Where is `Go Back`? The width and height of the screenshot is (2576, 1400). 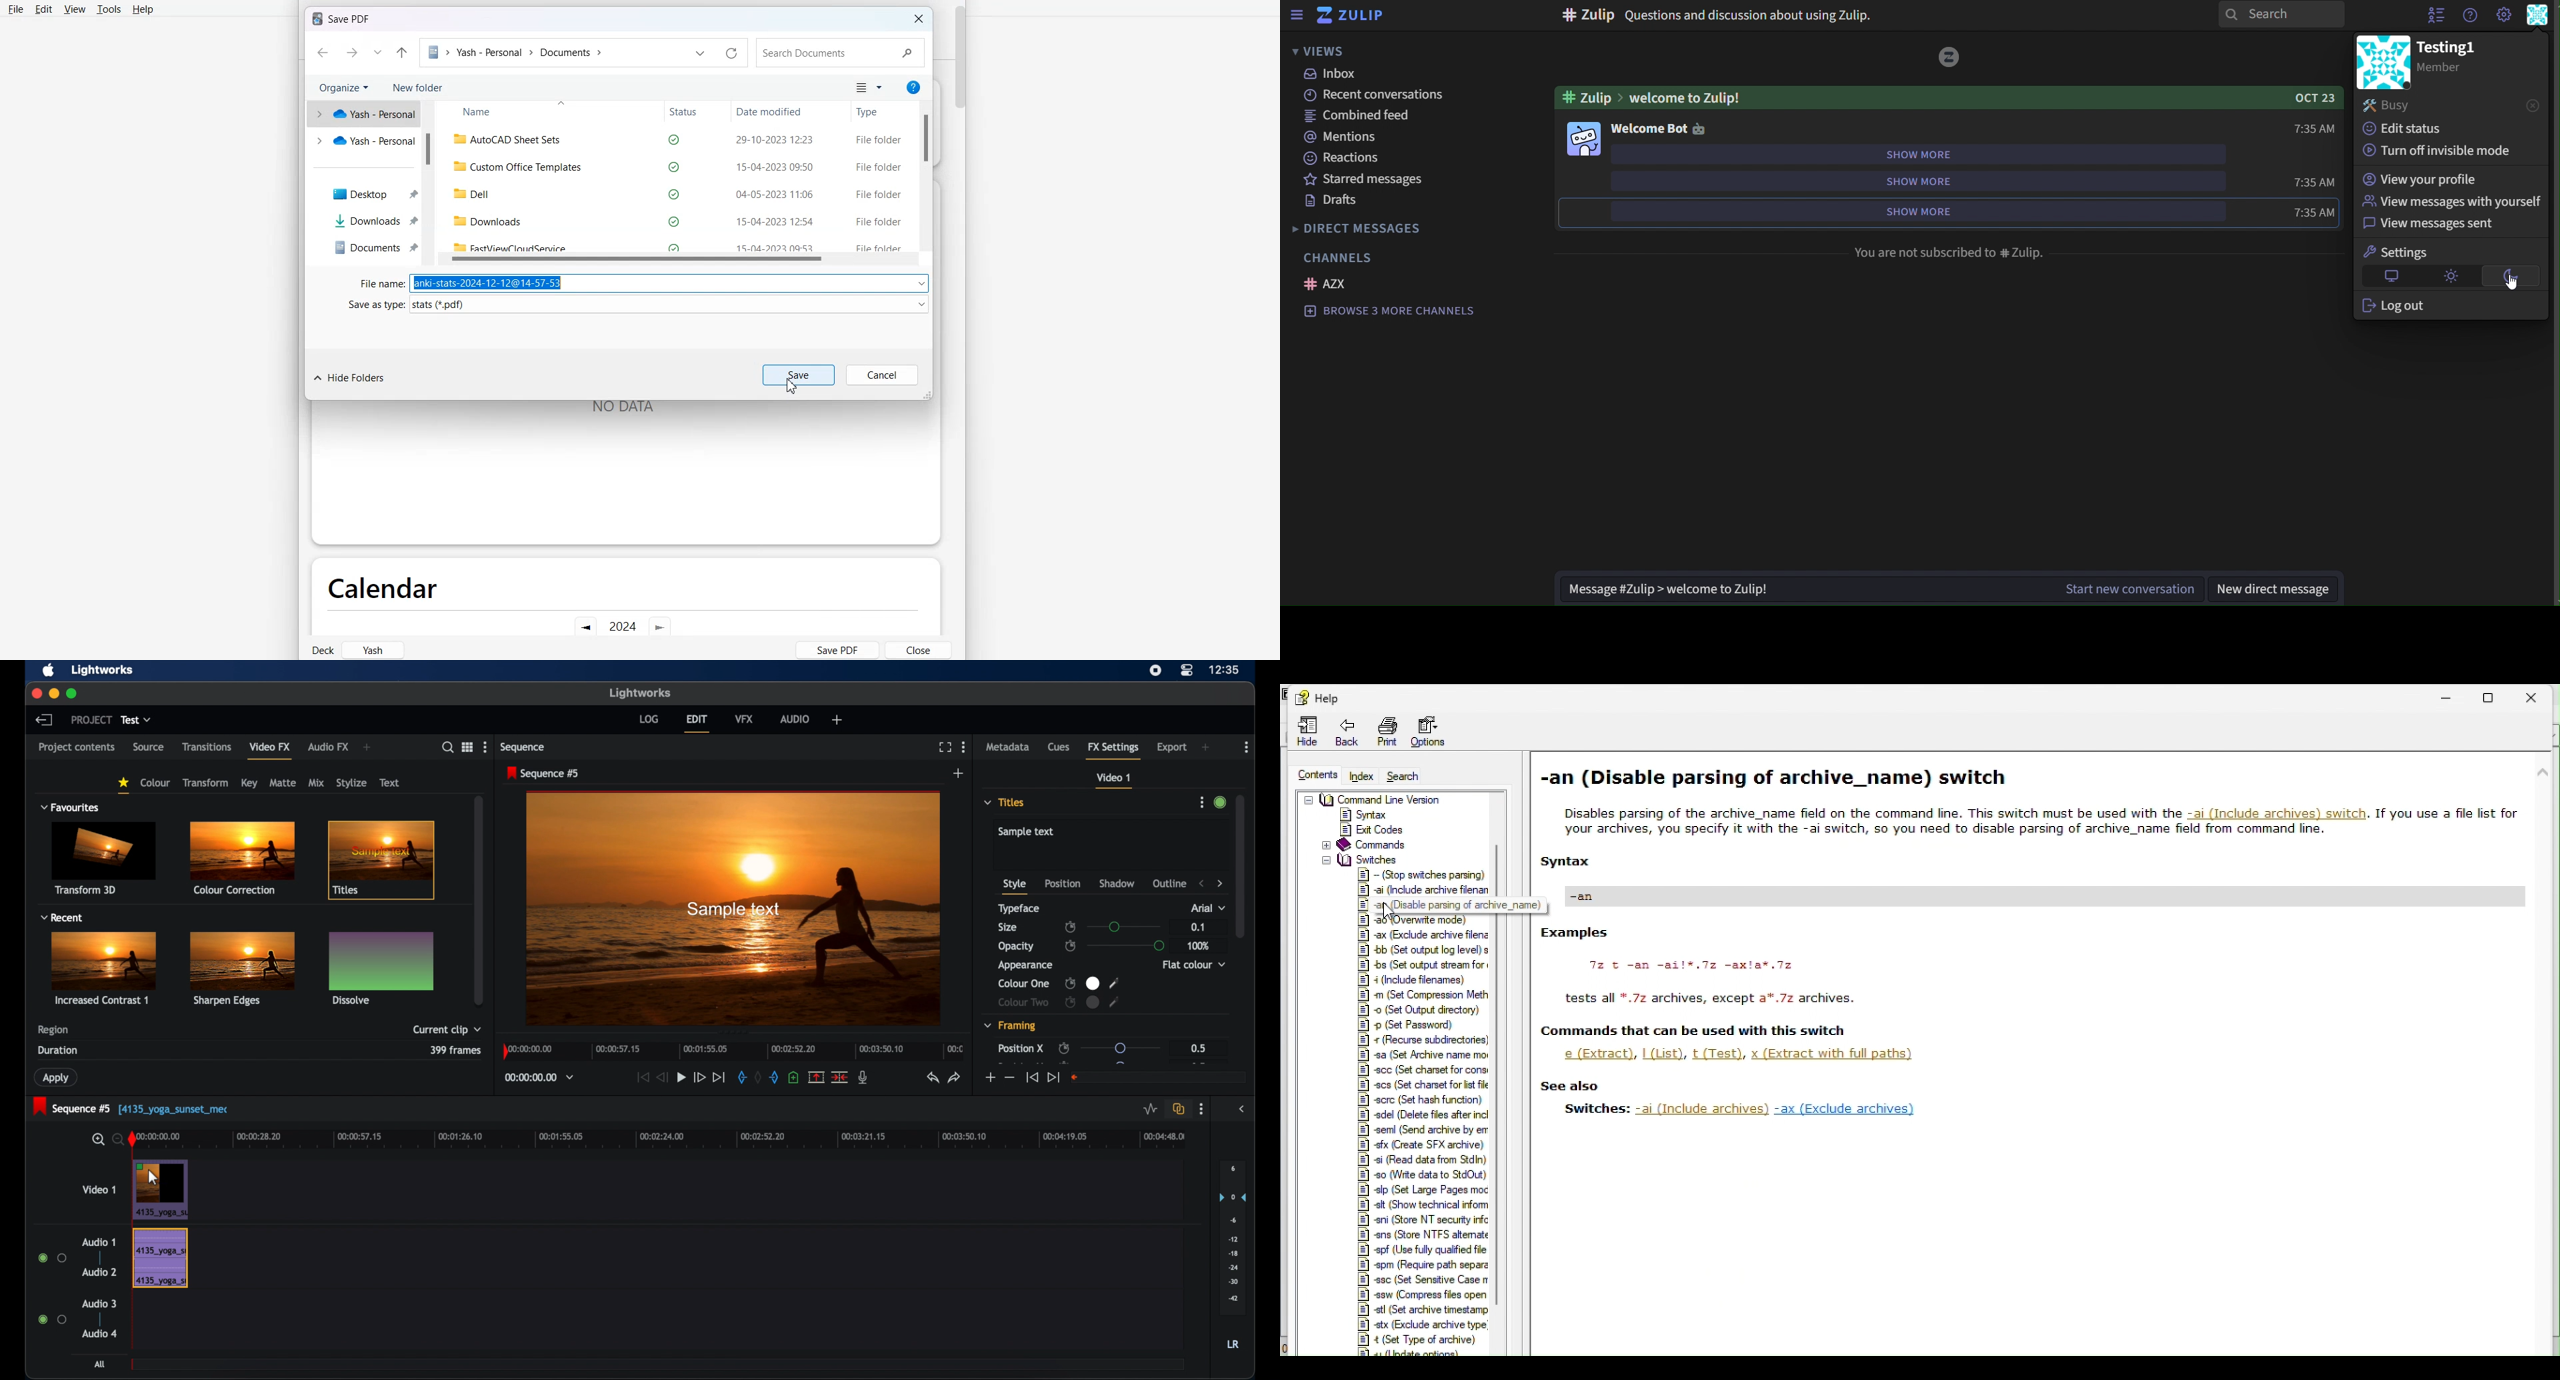 Go Back is located at coordinates (585, 627).